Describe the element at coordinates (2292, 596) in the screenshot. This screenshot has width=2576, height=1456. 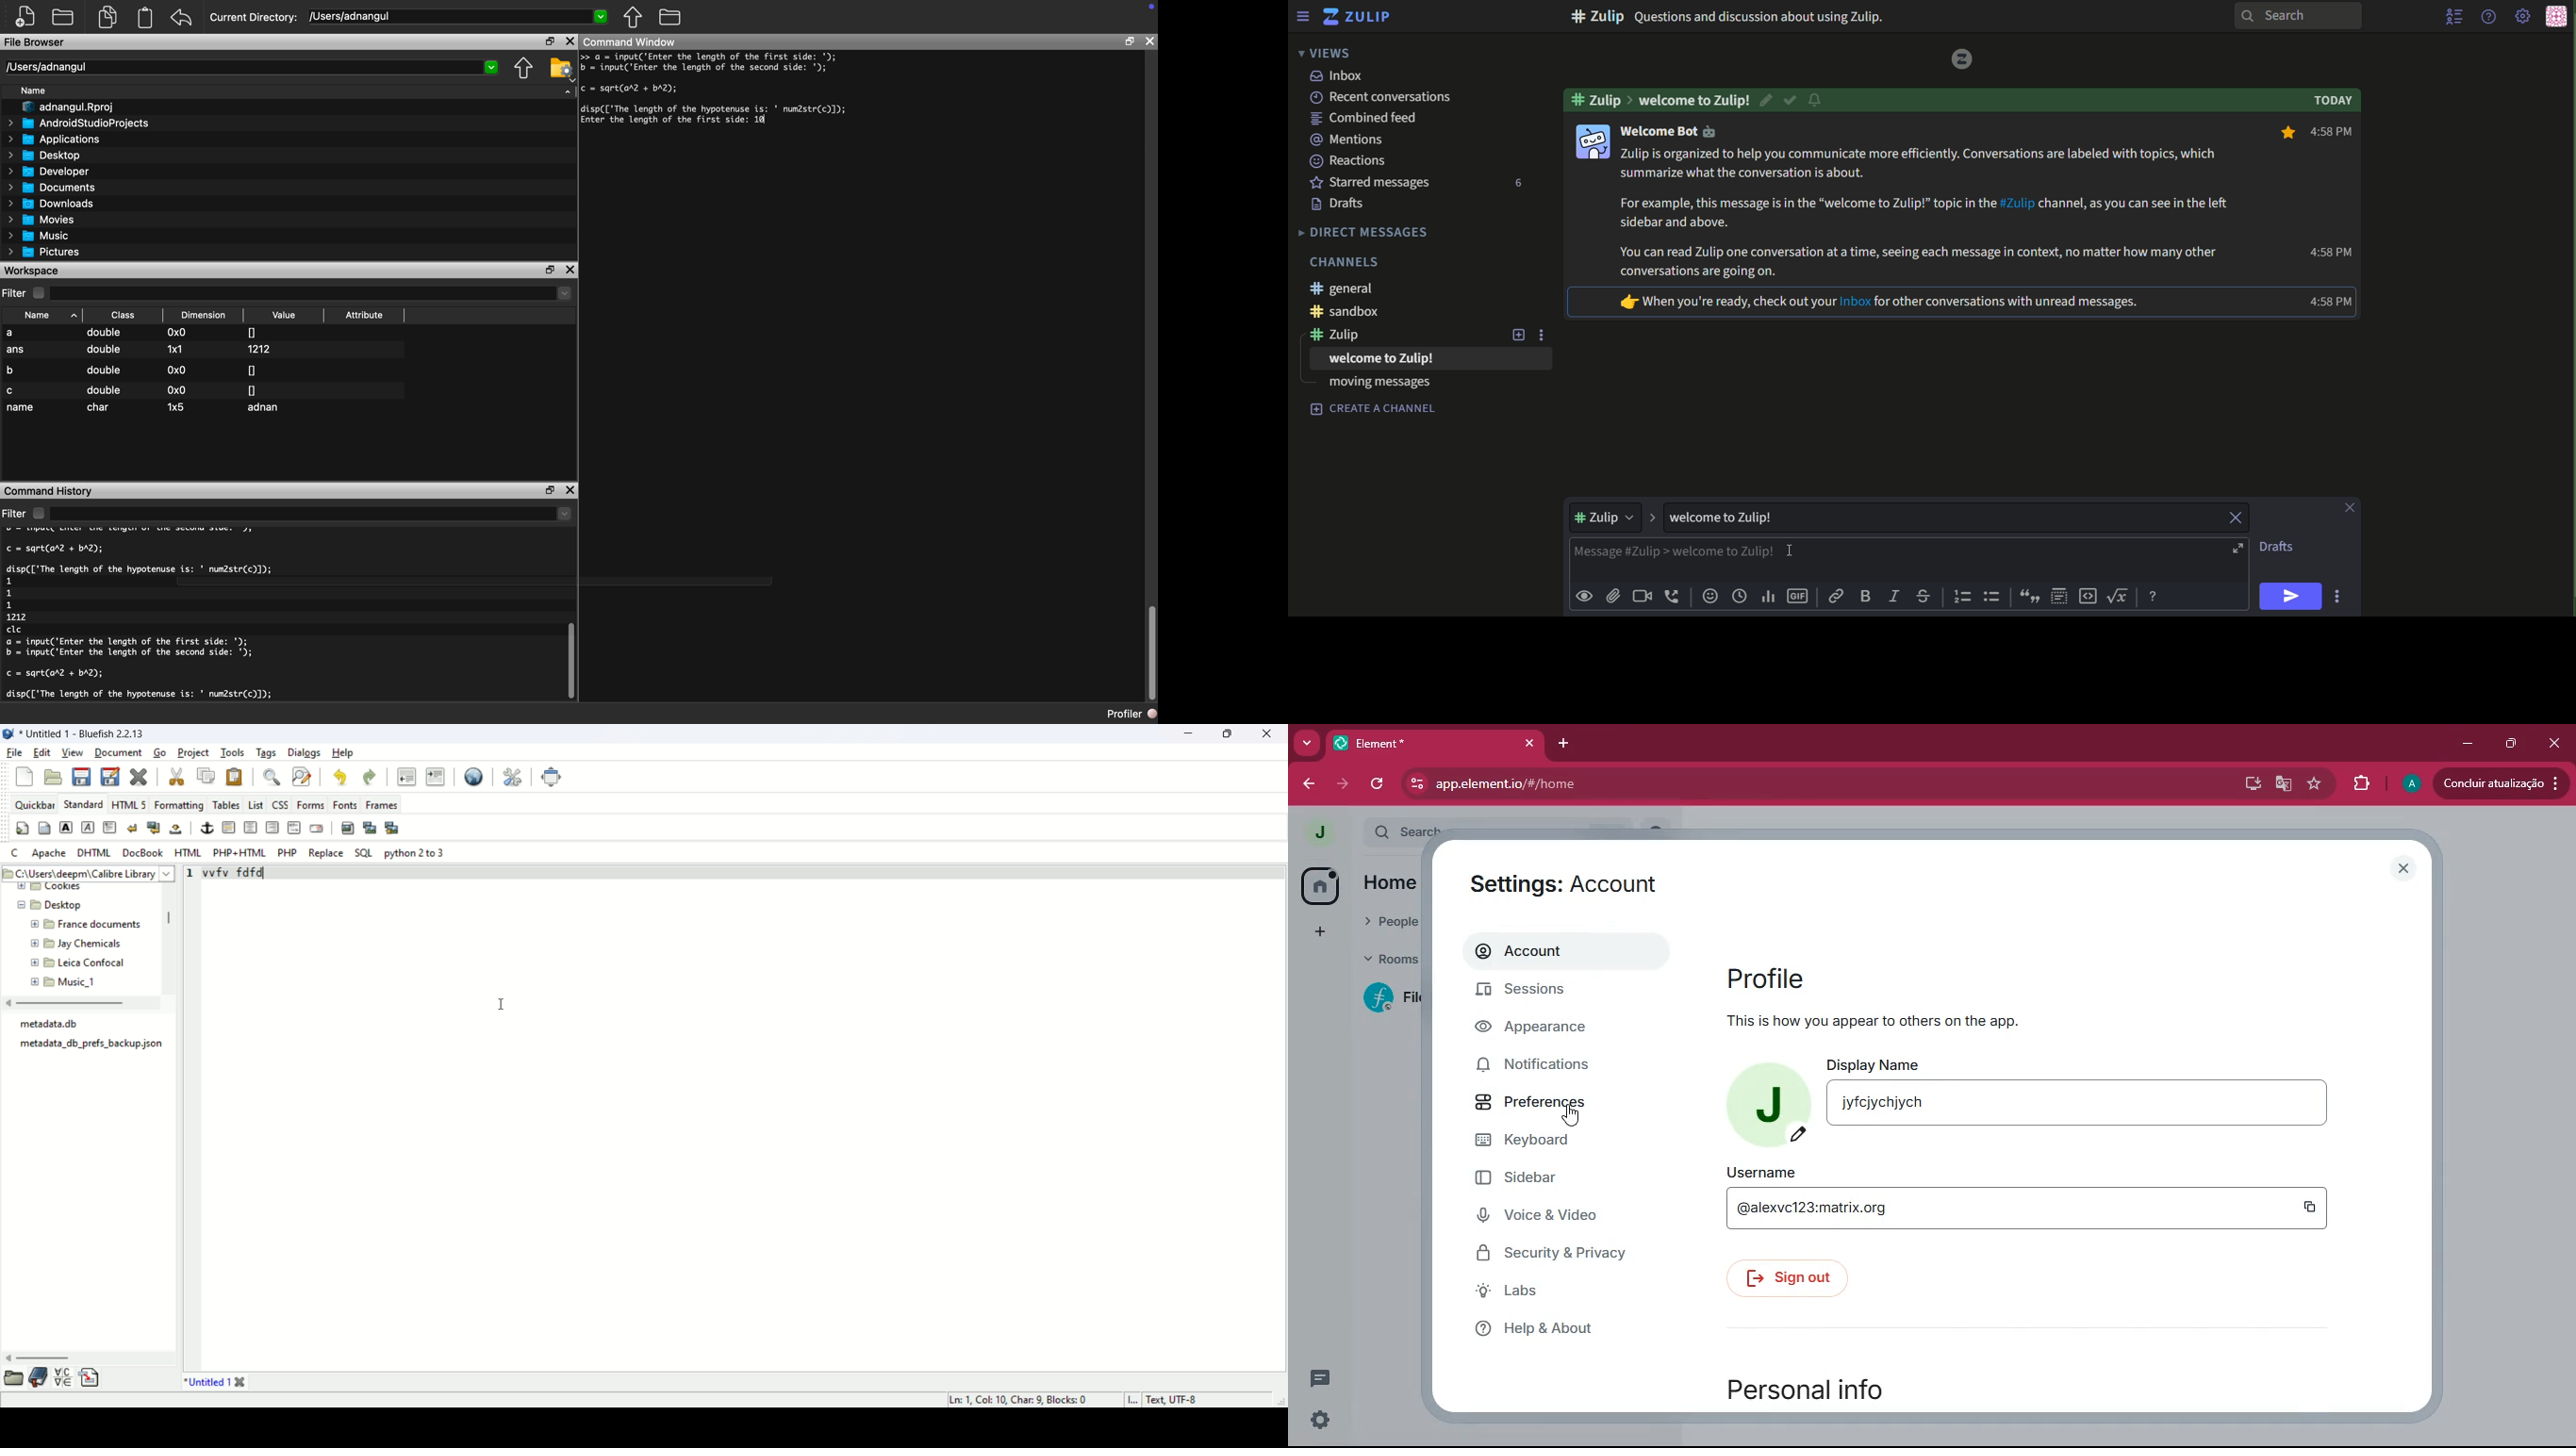
I see `send` at that location.